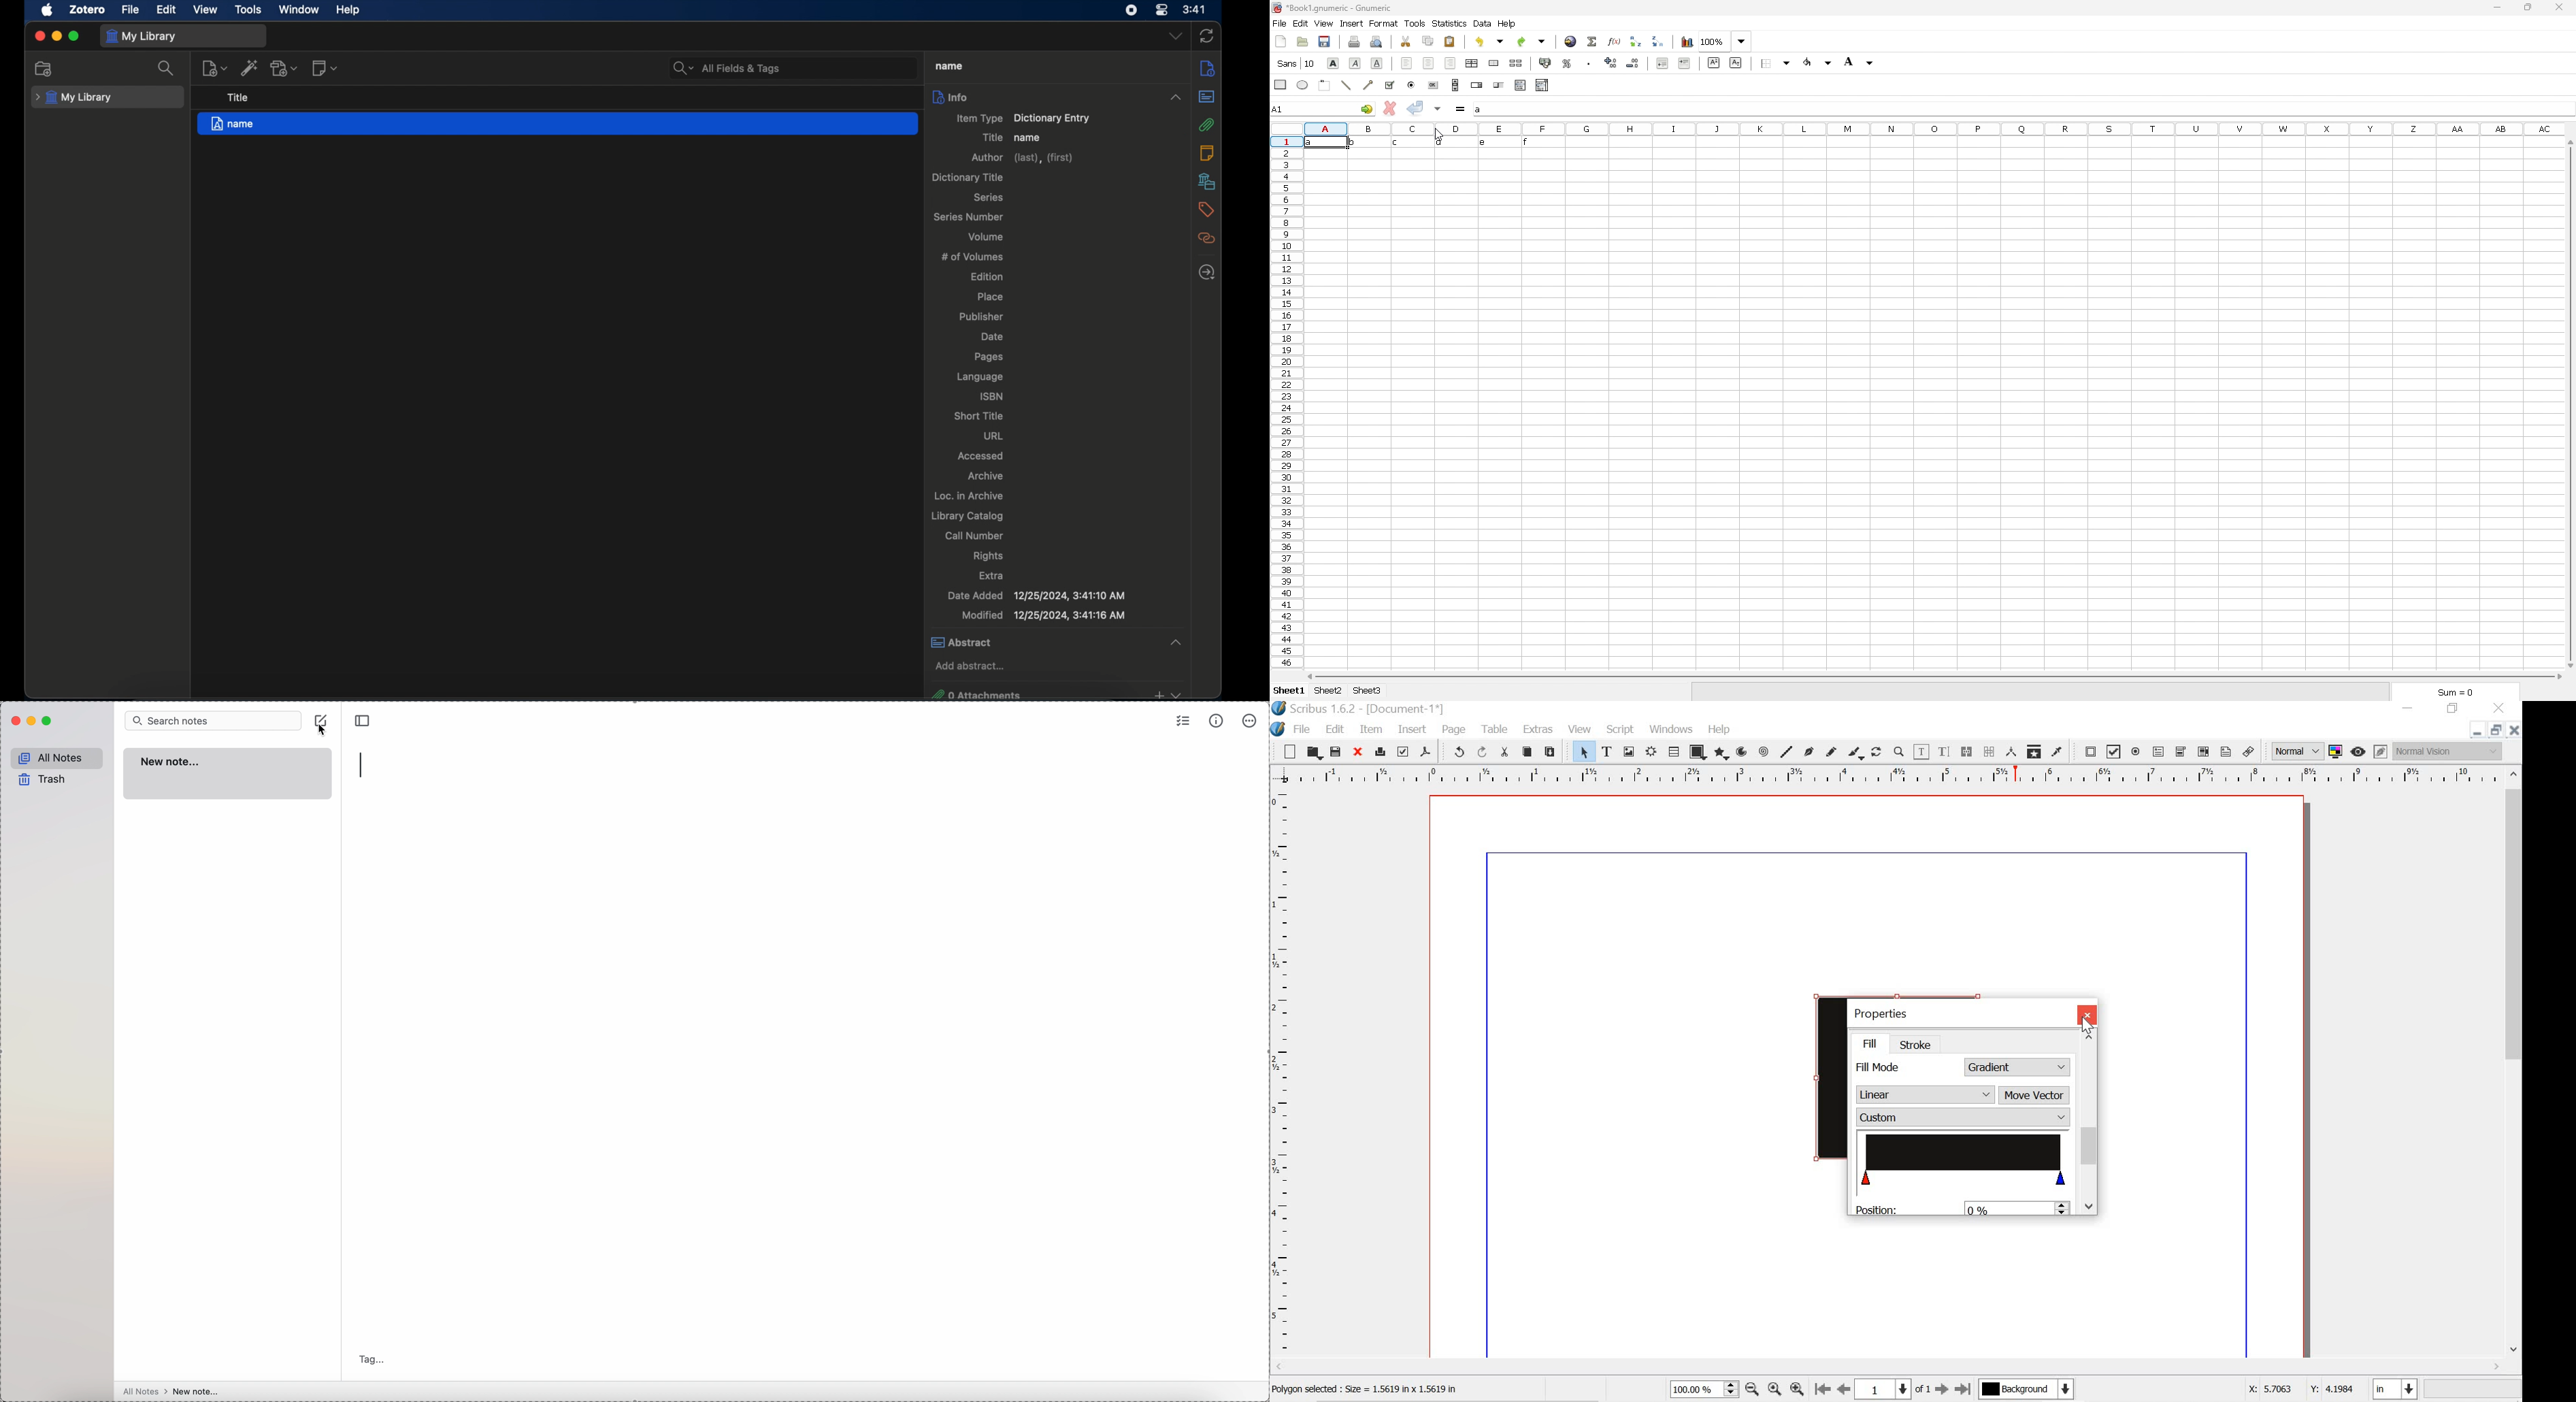  Describe the element at coordinates (1376, 709) in the screenshot. I see `Scribus 1.6.2 - [Document-1*]` at that location.